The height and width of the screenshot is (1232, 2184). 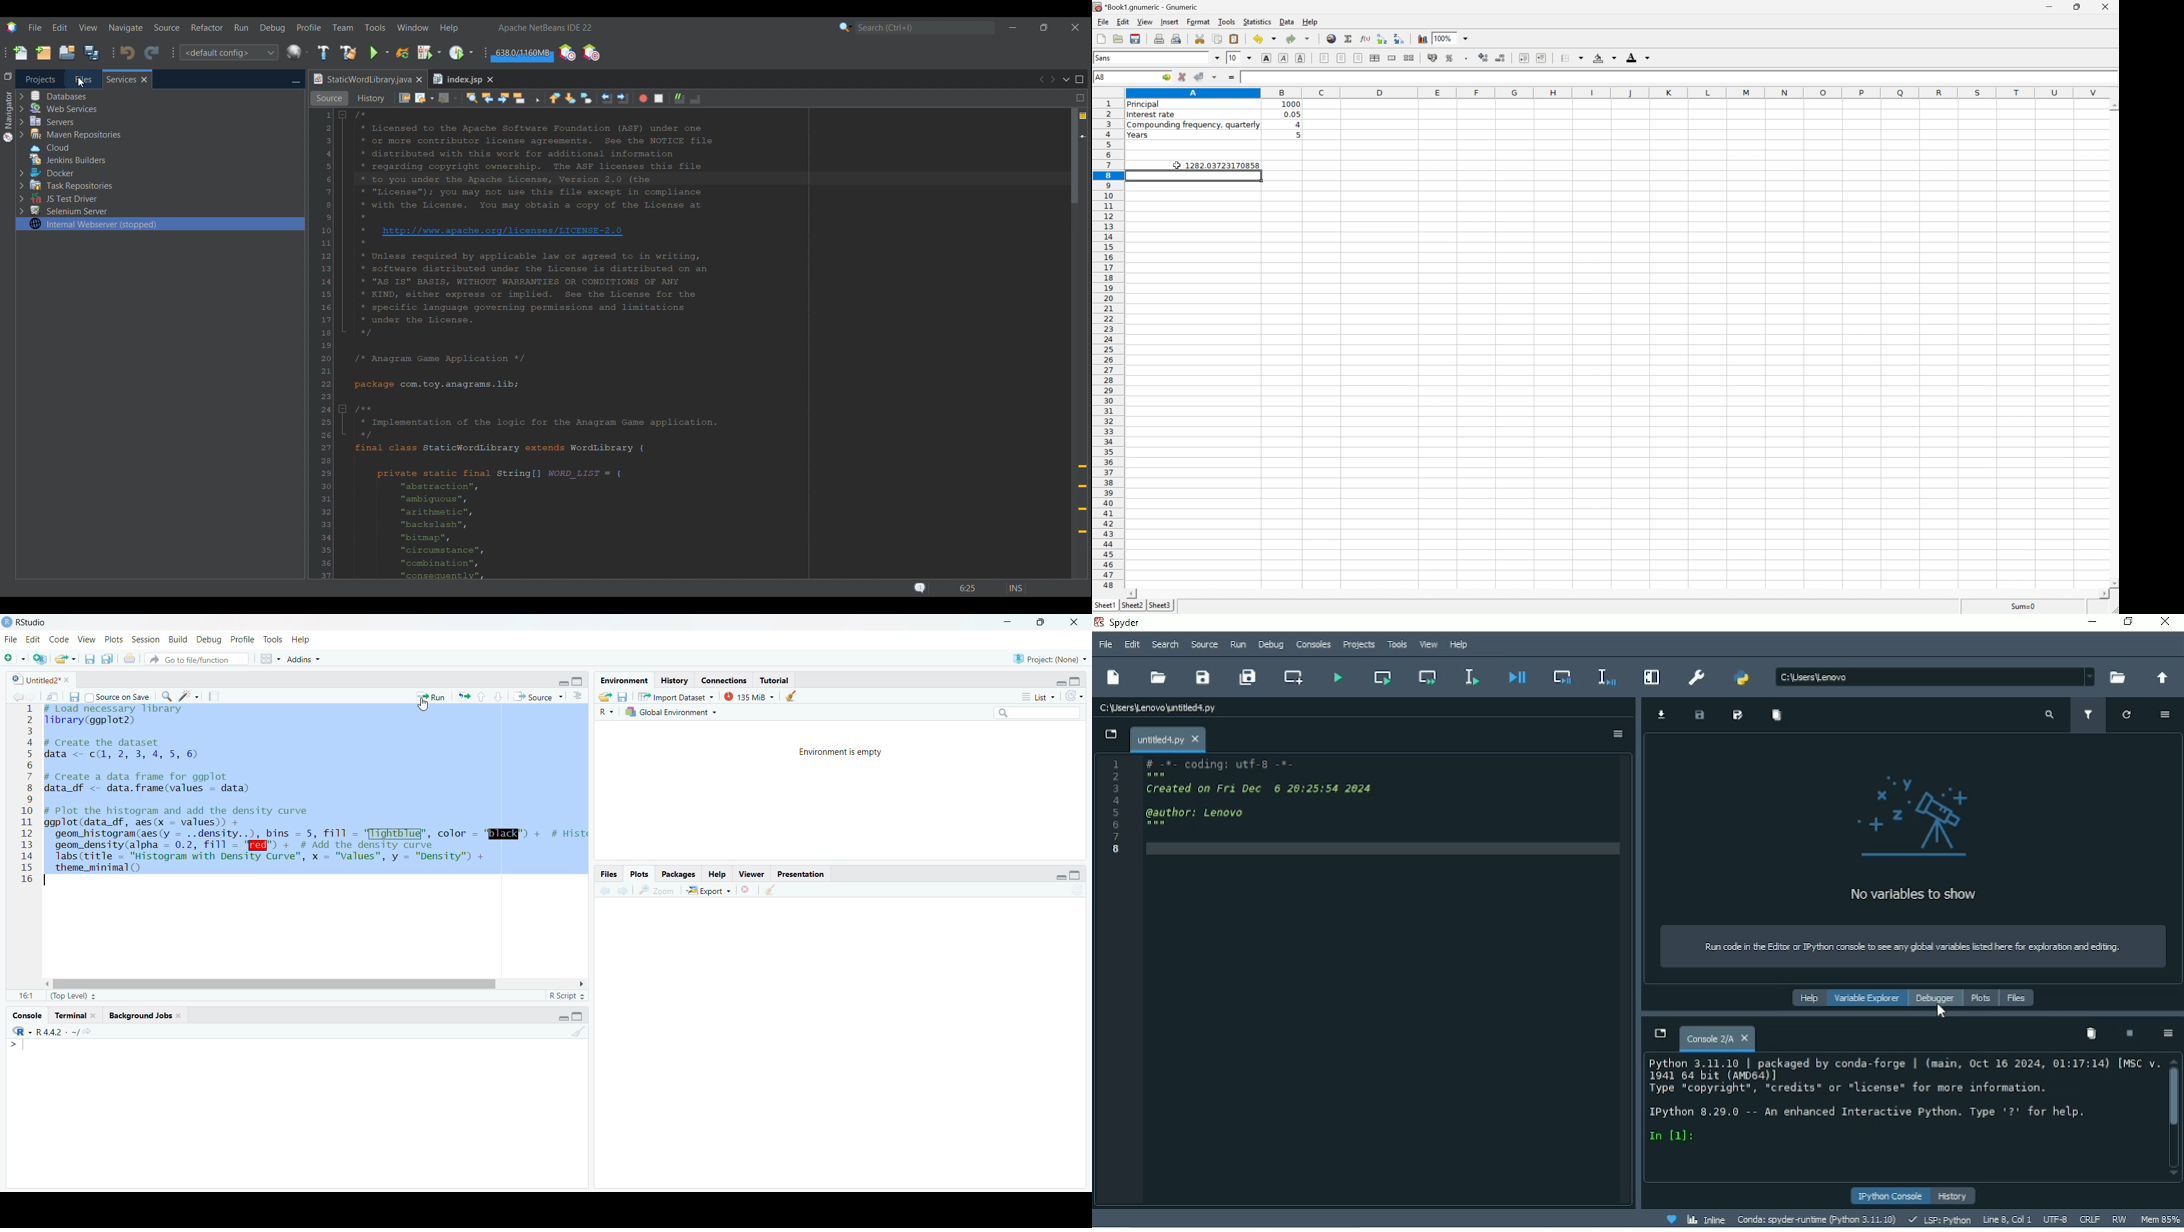 What do you see at coordinates (610, 712) in the screenshot?
I see `R` at bounding box center [610, 712].